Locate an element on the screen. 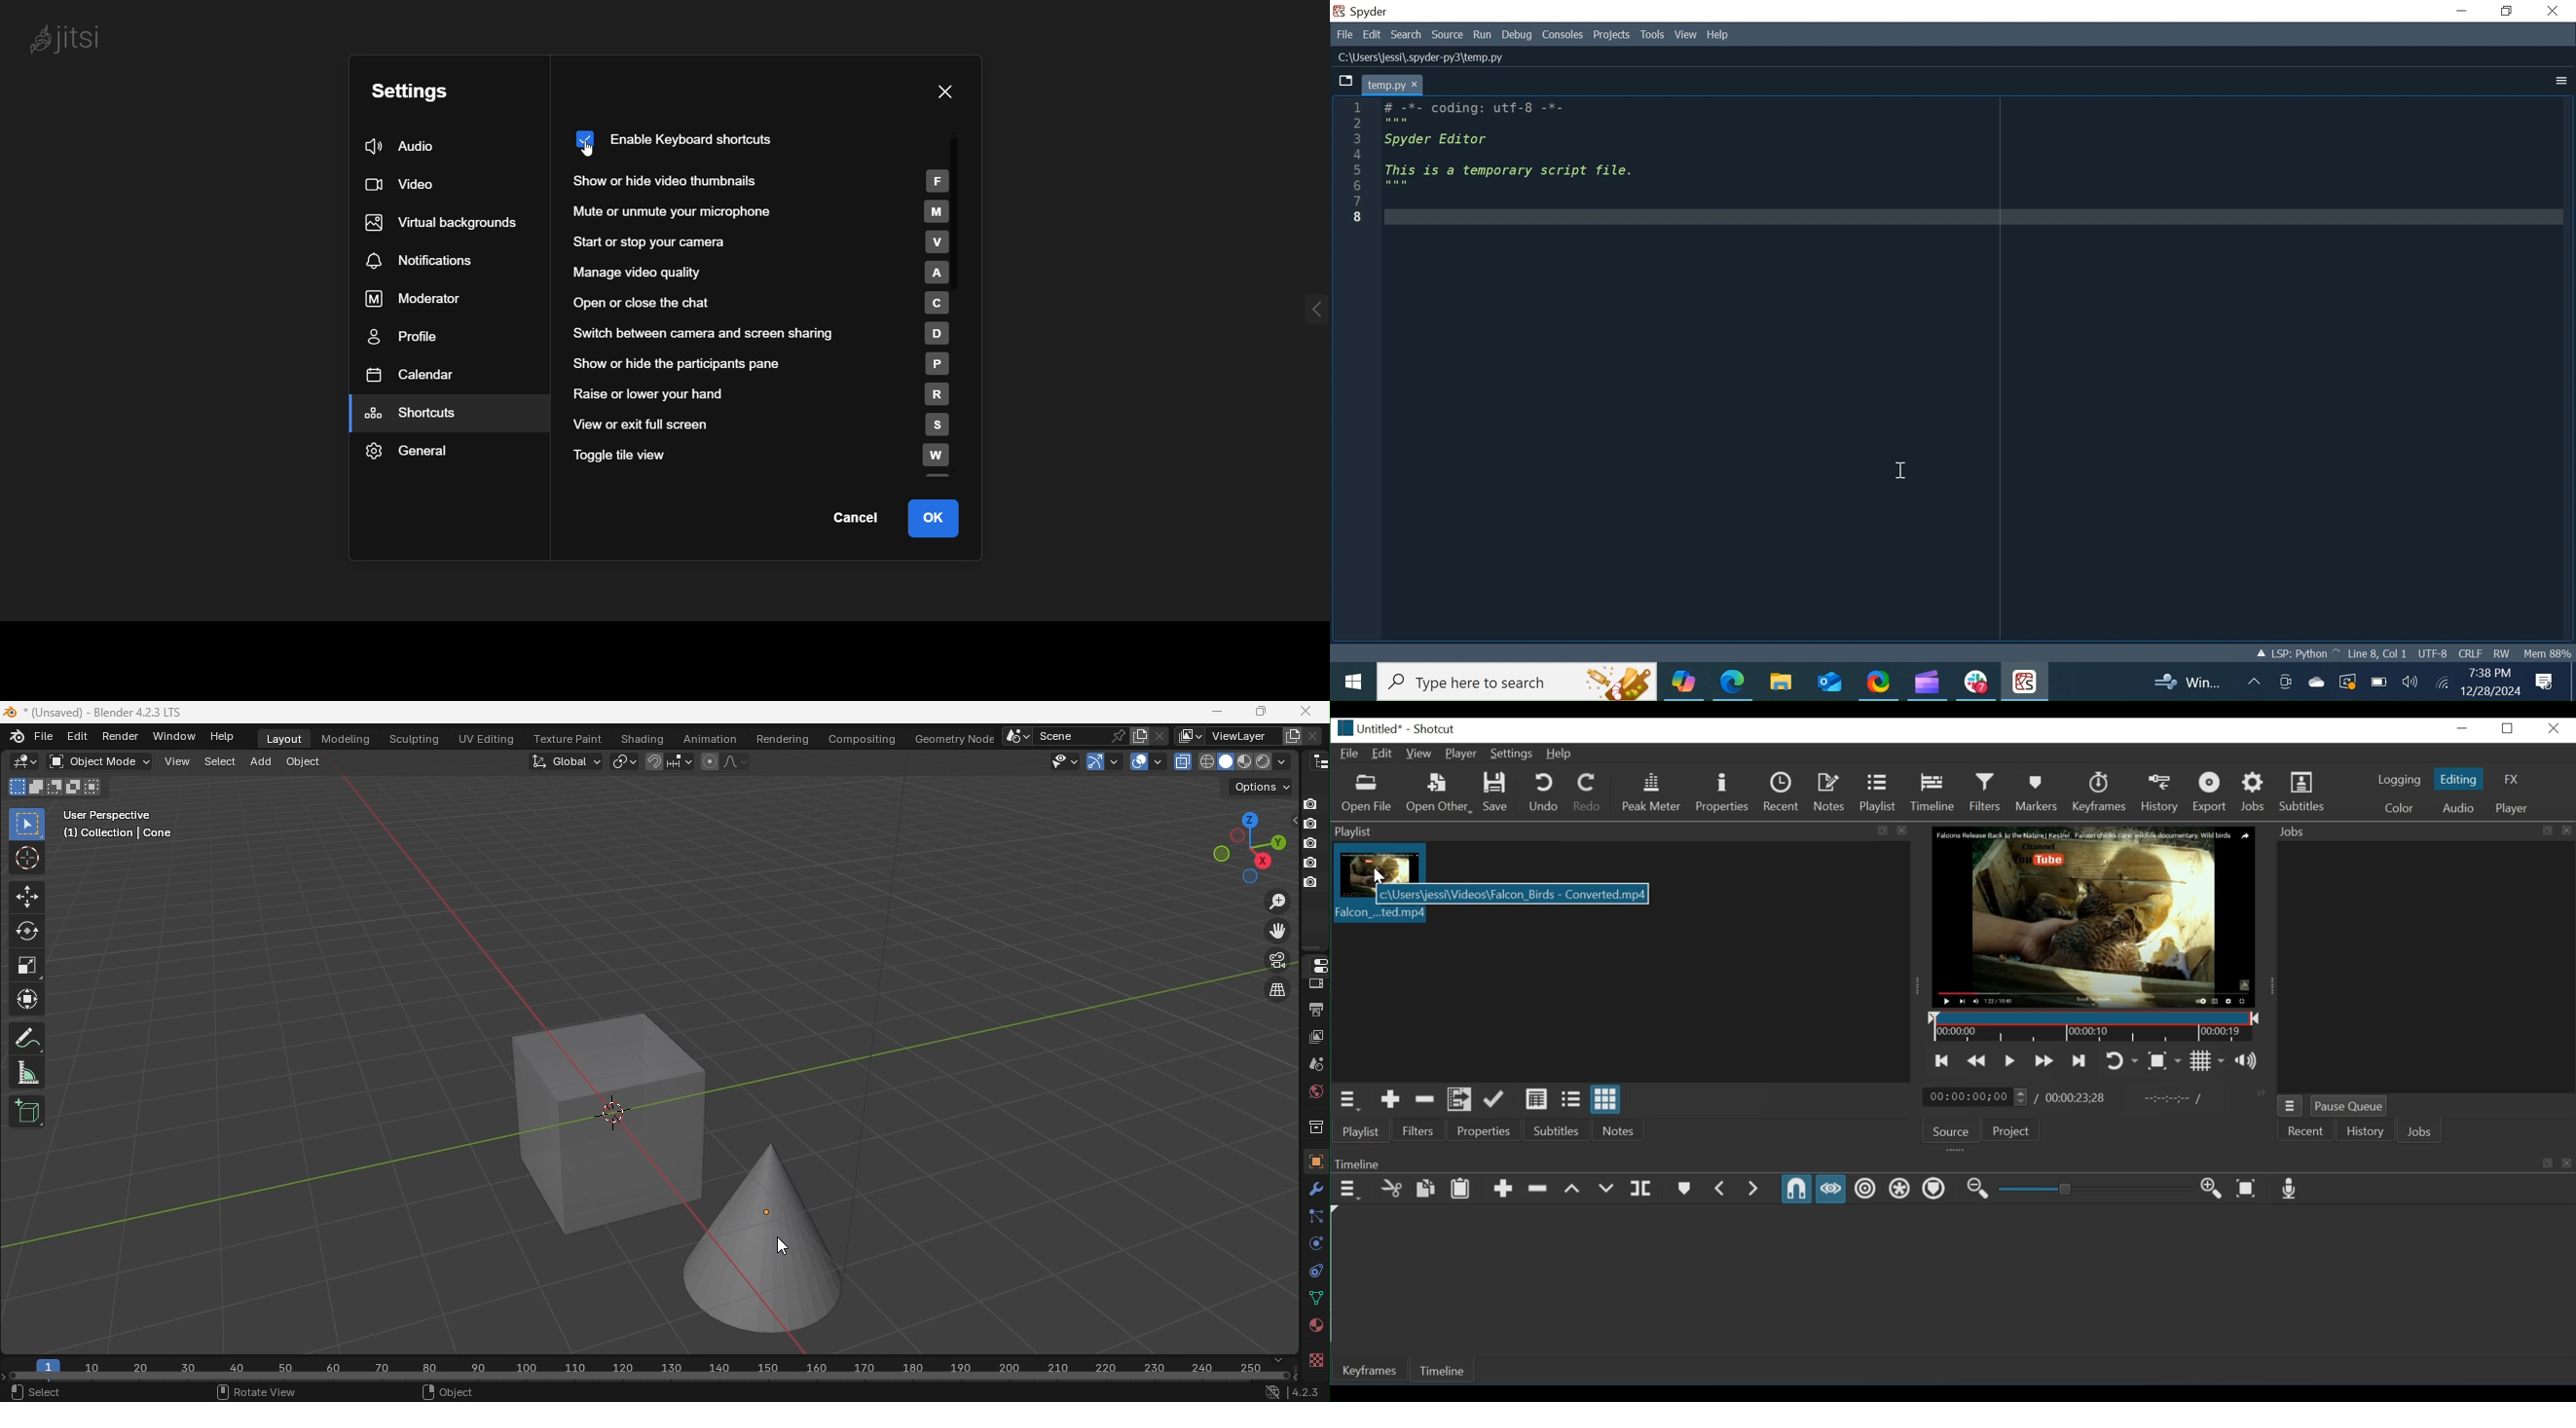  View as detail is located at coordinates (1537, 1100).